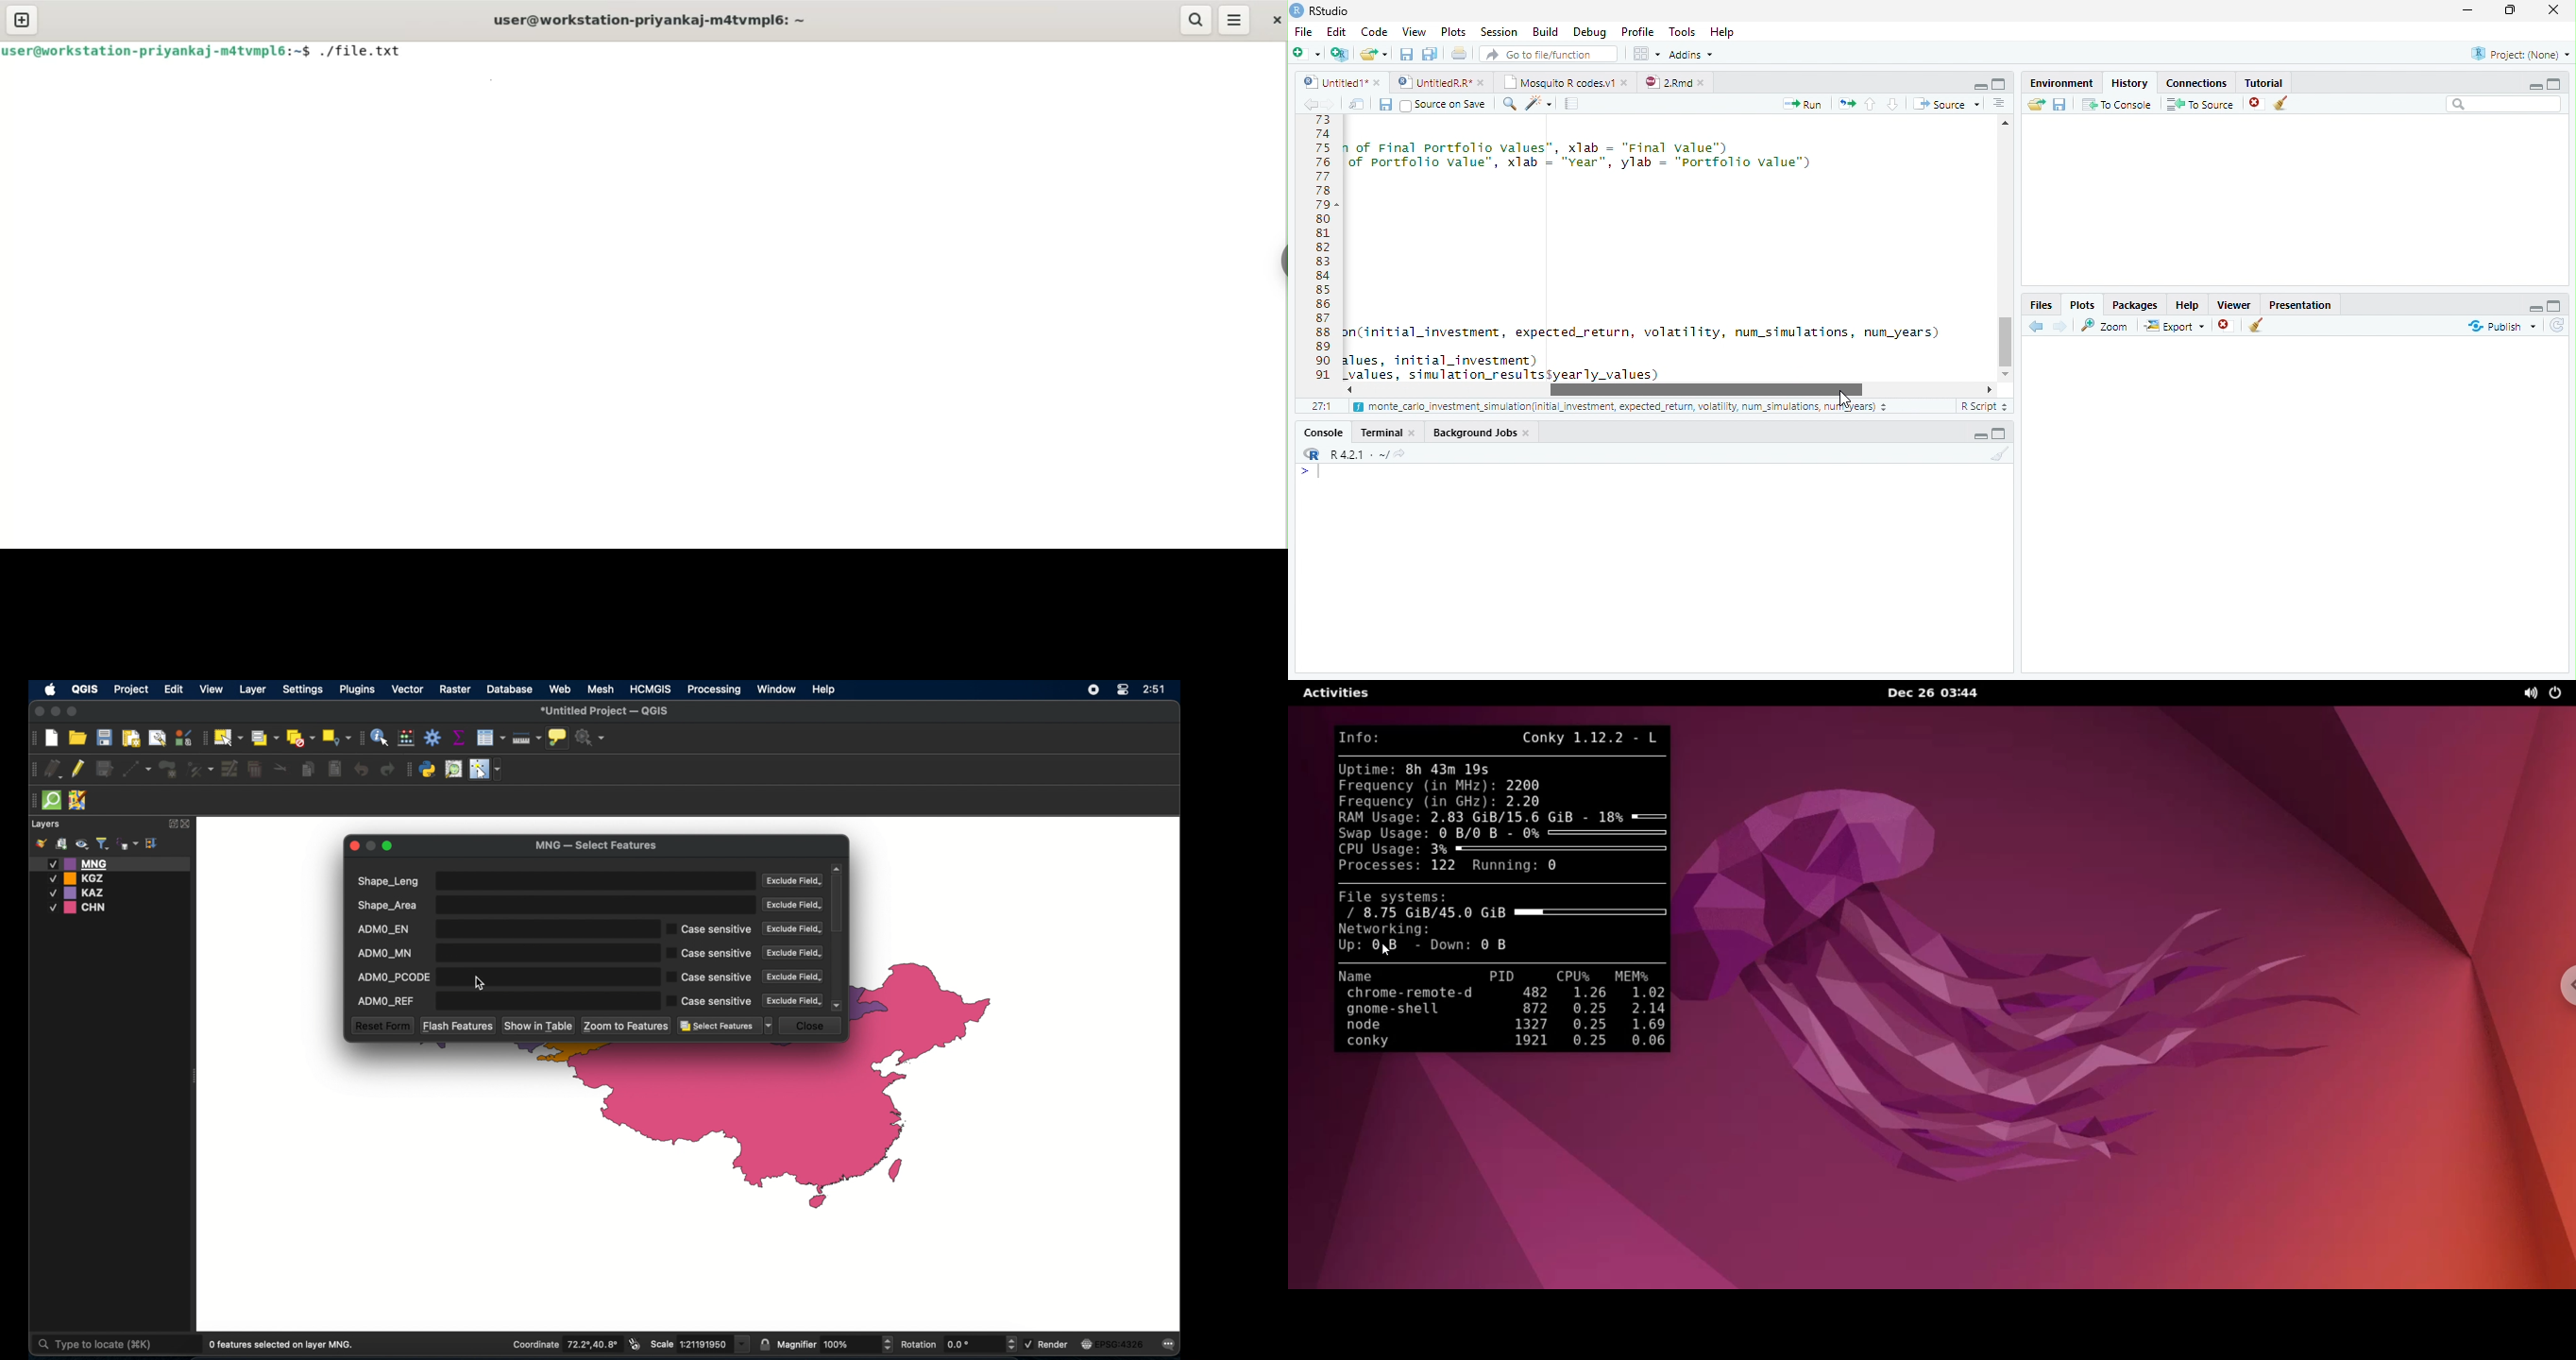  Describe the element at coordinates (407, 737) in the screenshot. I see `open field calculator` at that location.